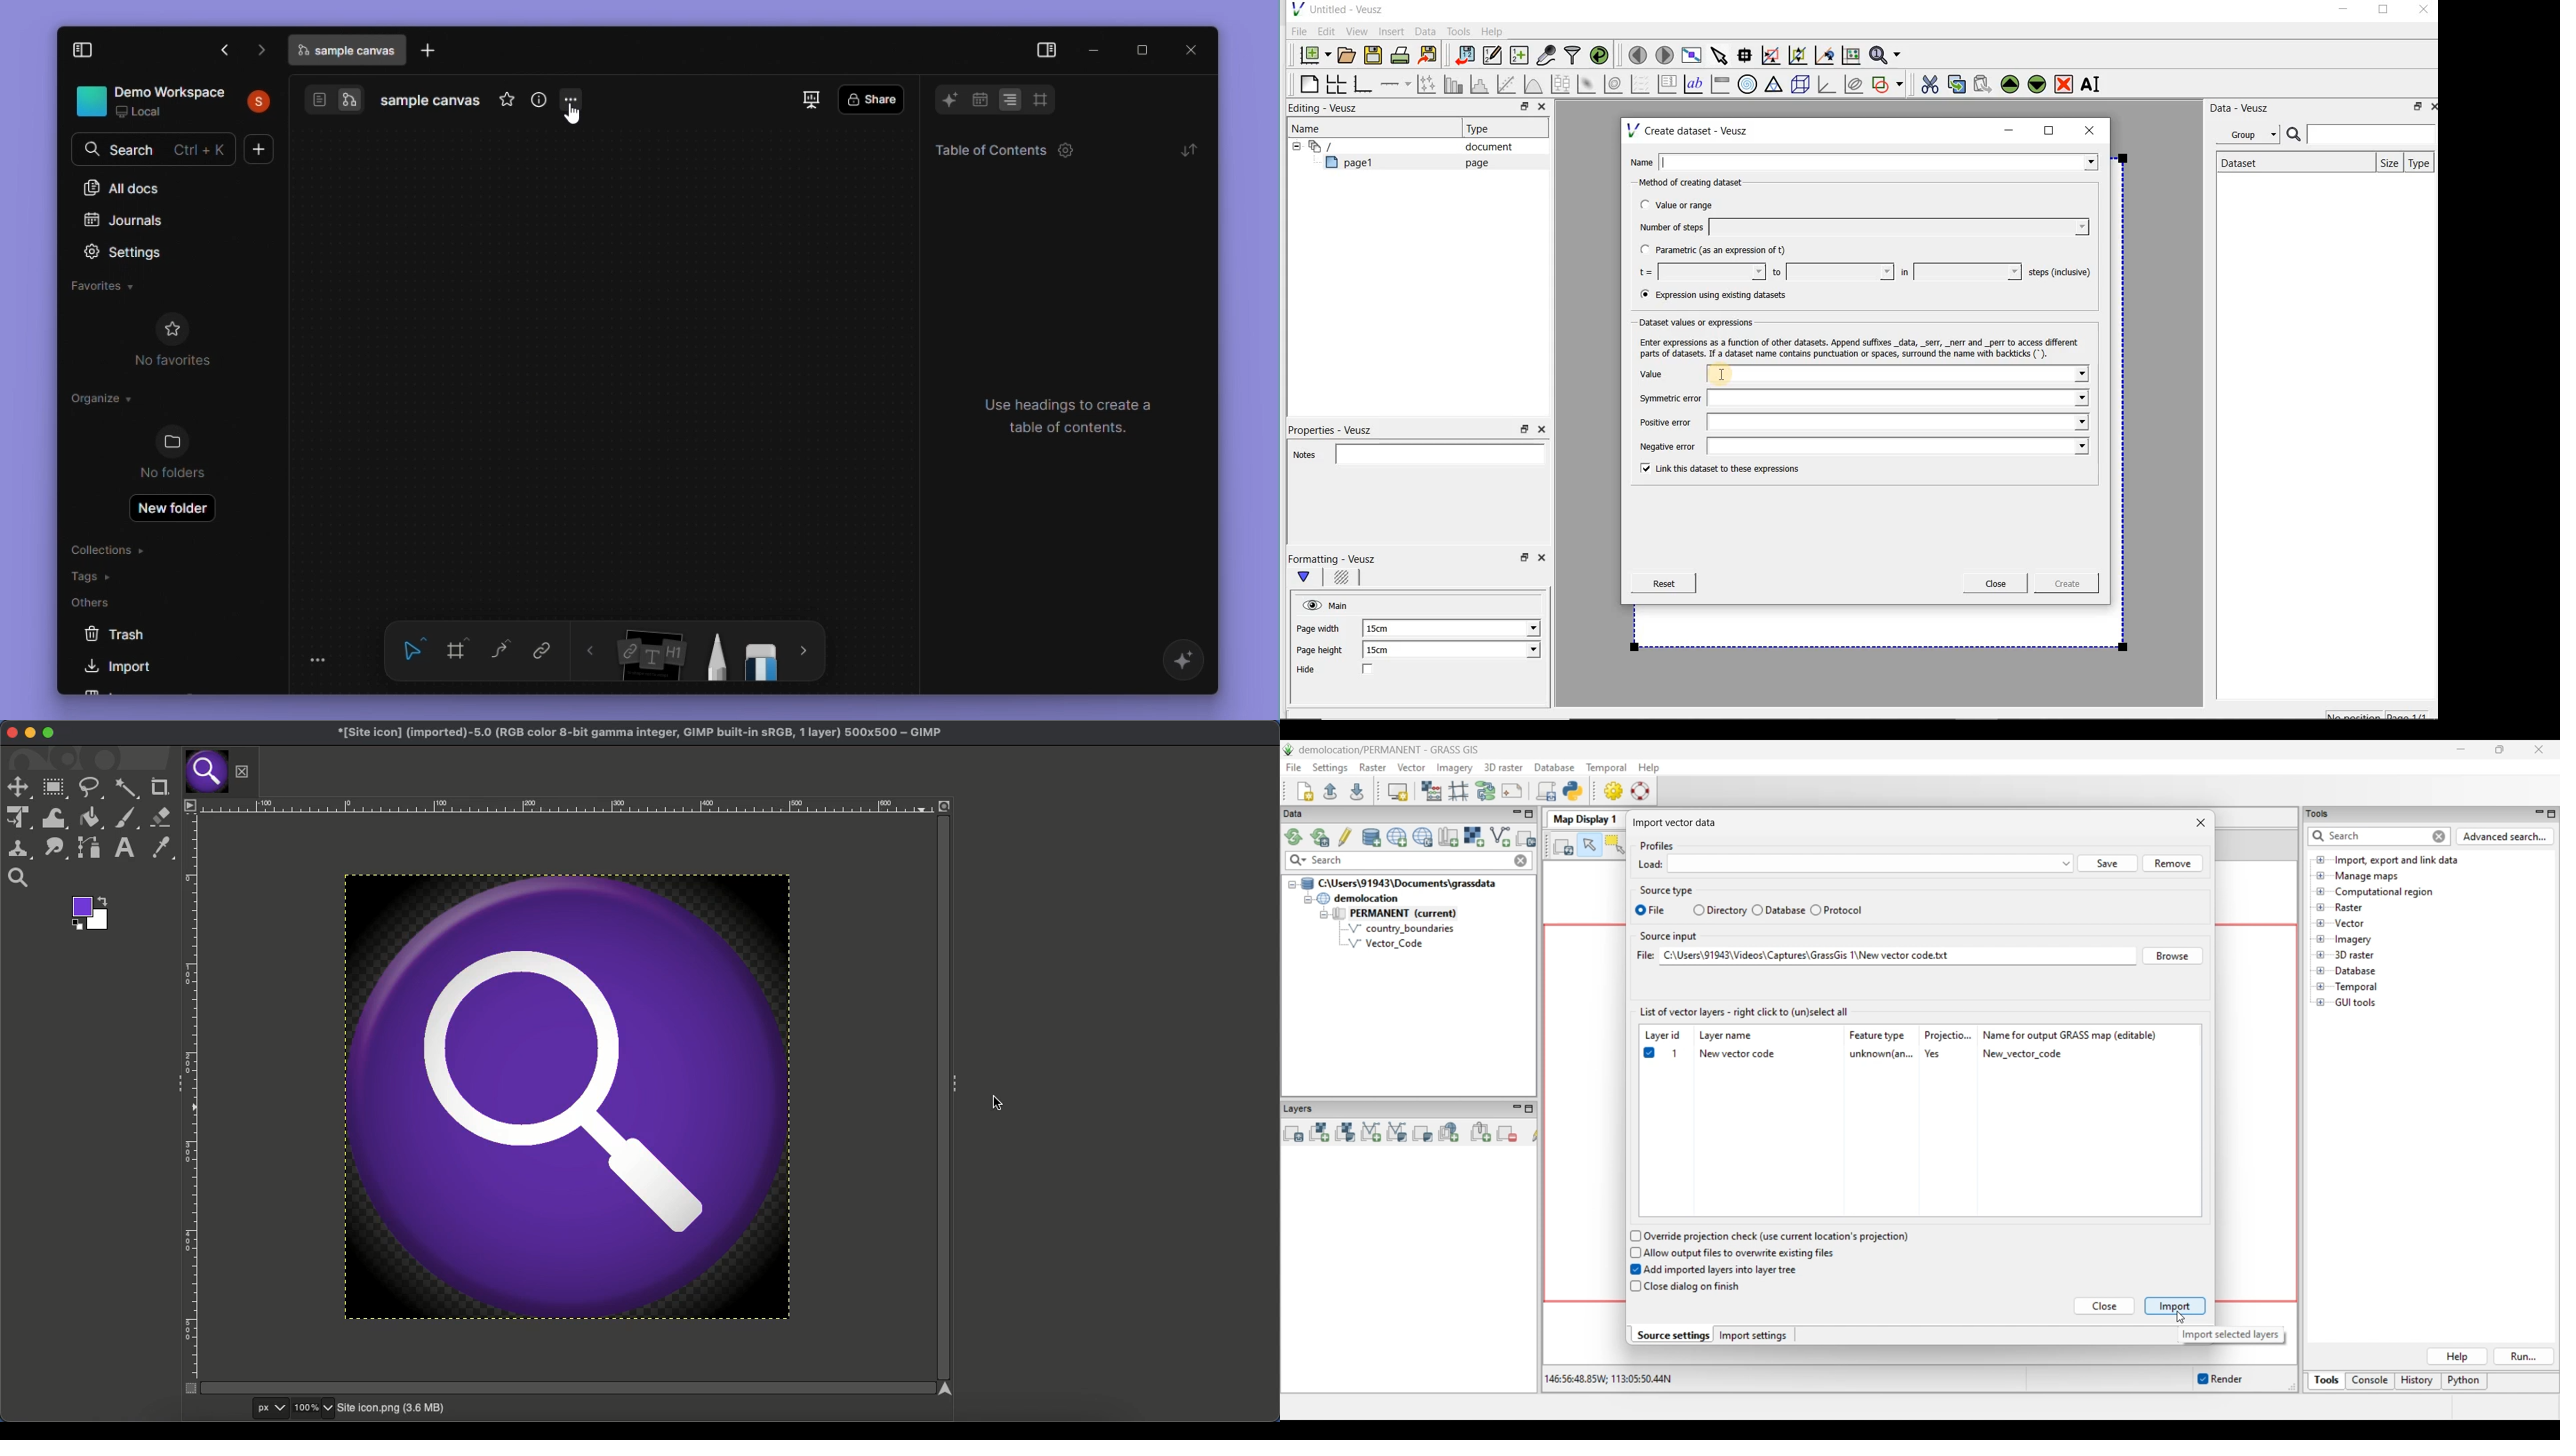 The width and height of the screenshot is (2576, 1456). Describe the element at coordinates (940, 1100) in the screenshot. I see `Scroll` at that location.